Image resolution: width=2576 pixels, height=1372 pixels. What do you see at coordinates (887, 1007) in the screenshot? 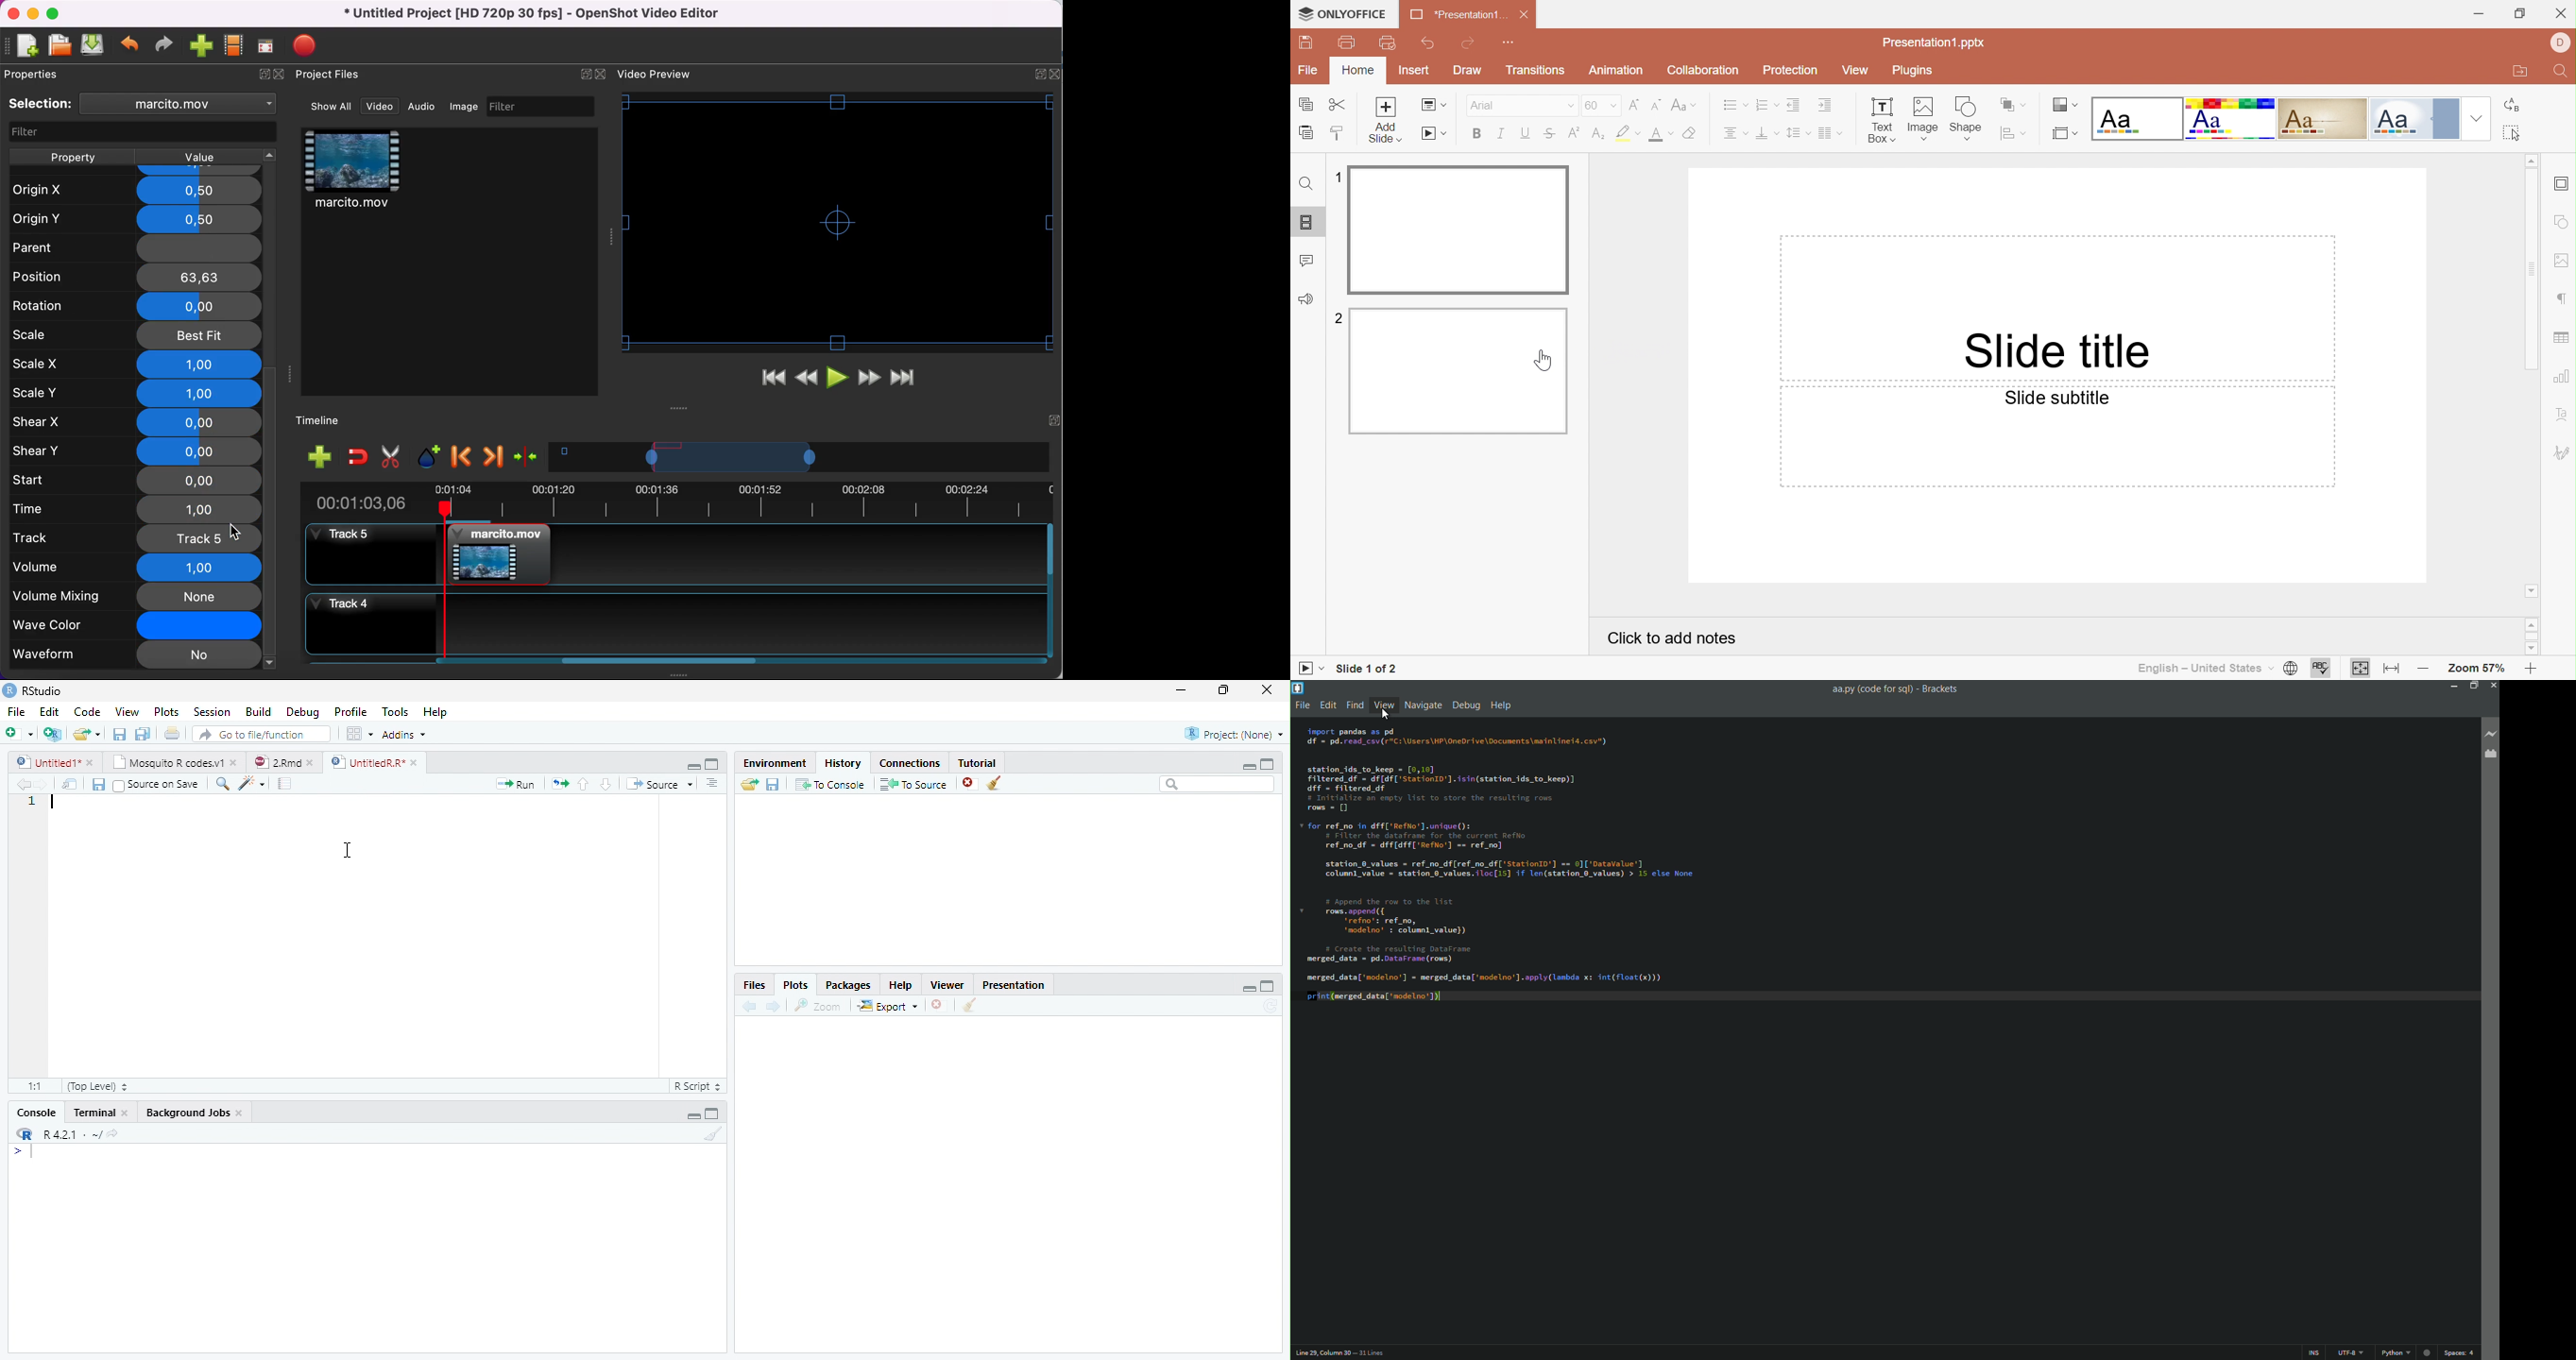
I see `export` at bounding box center [887, 1007].